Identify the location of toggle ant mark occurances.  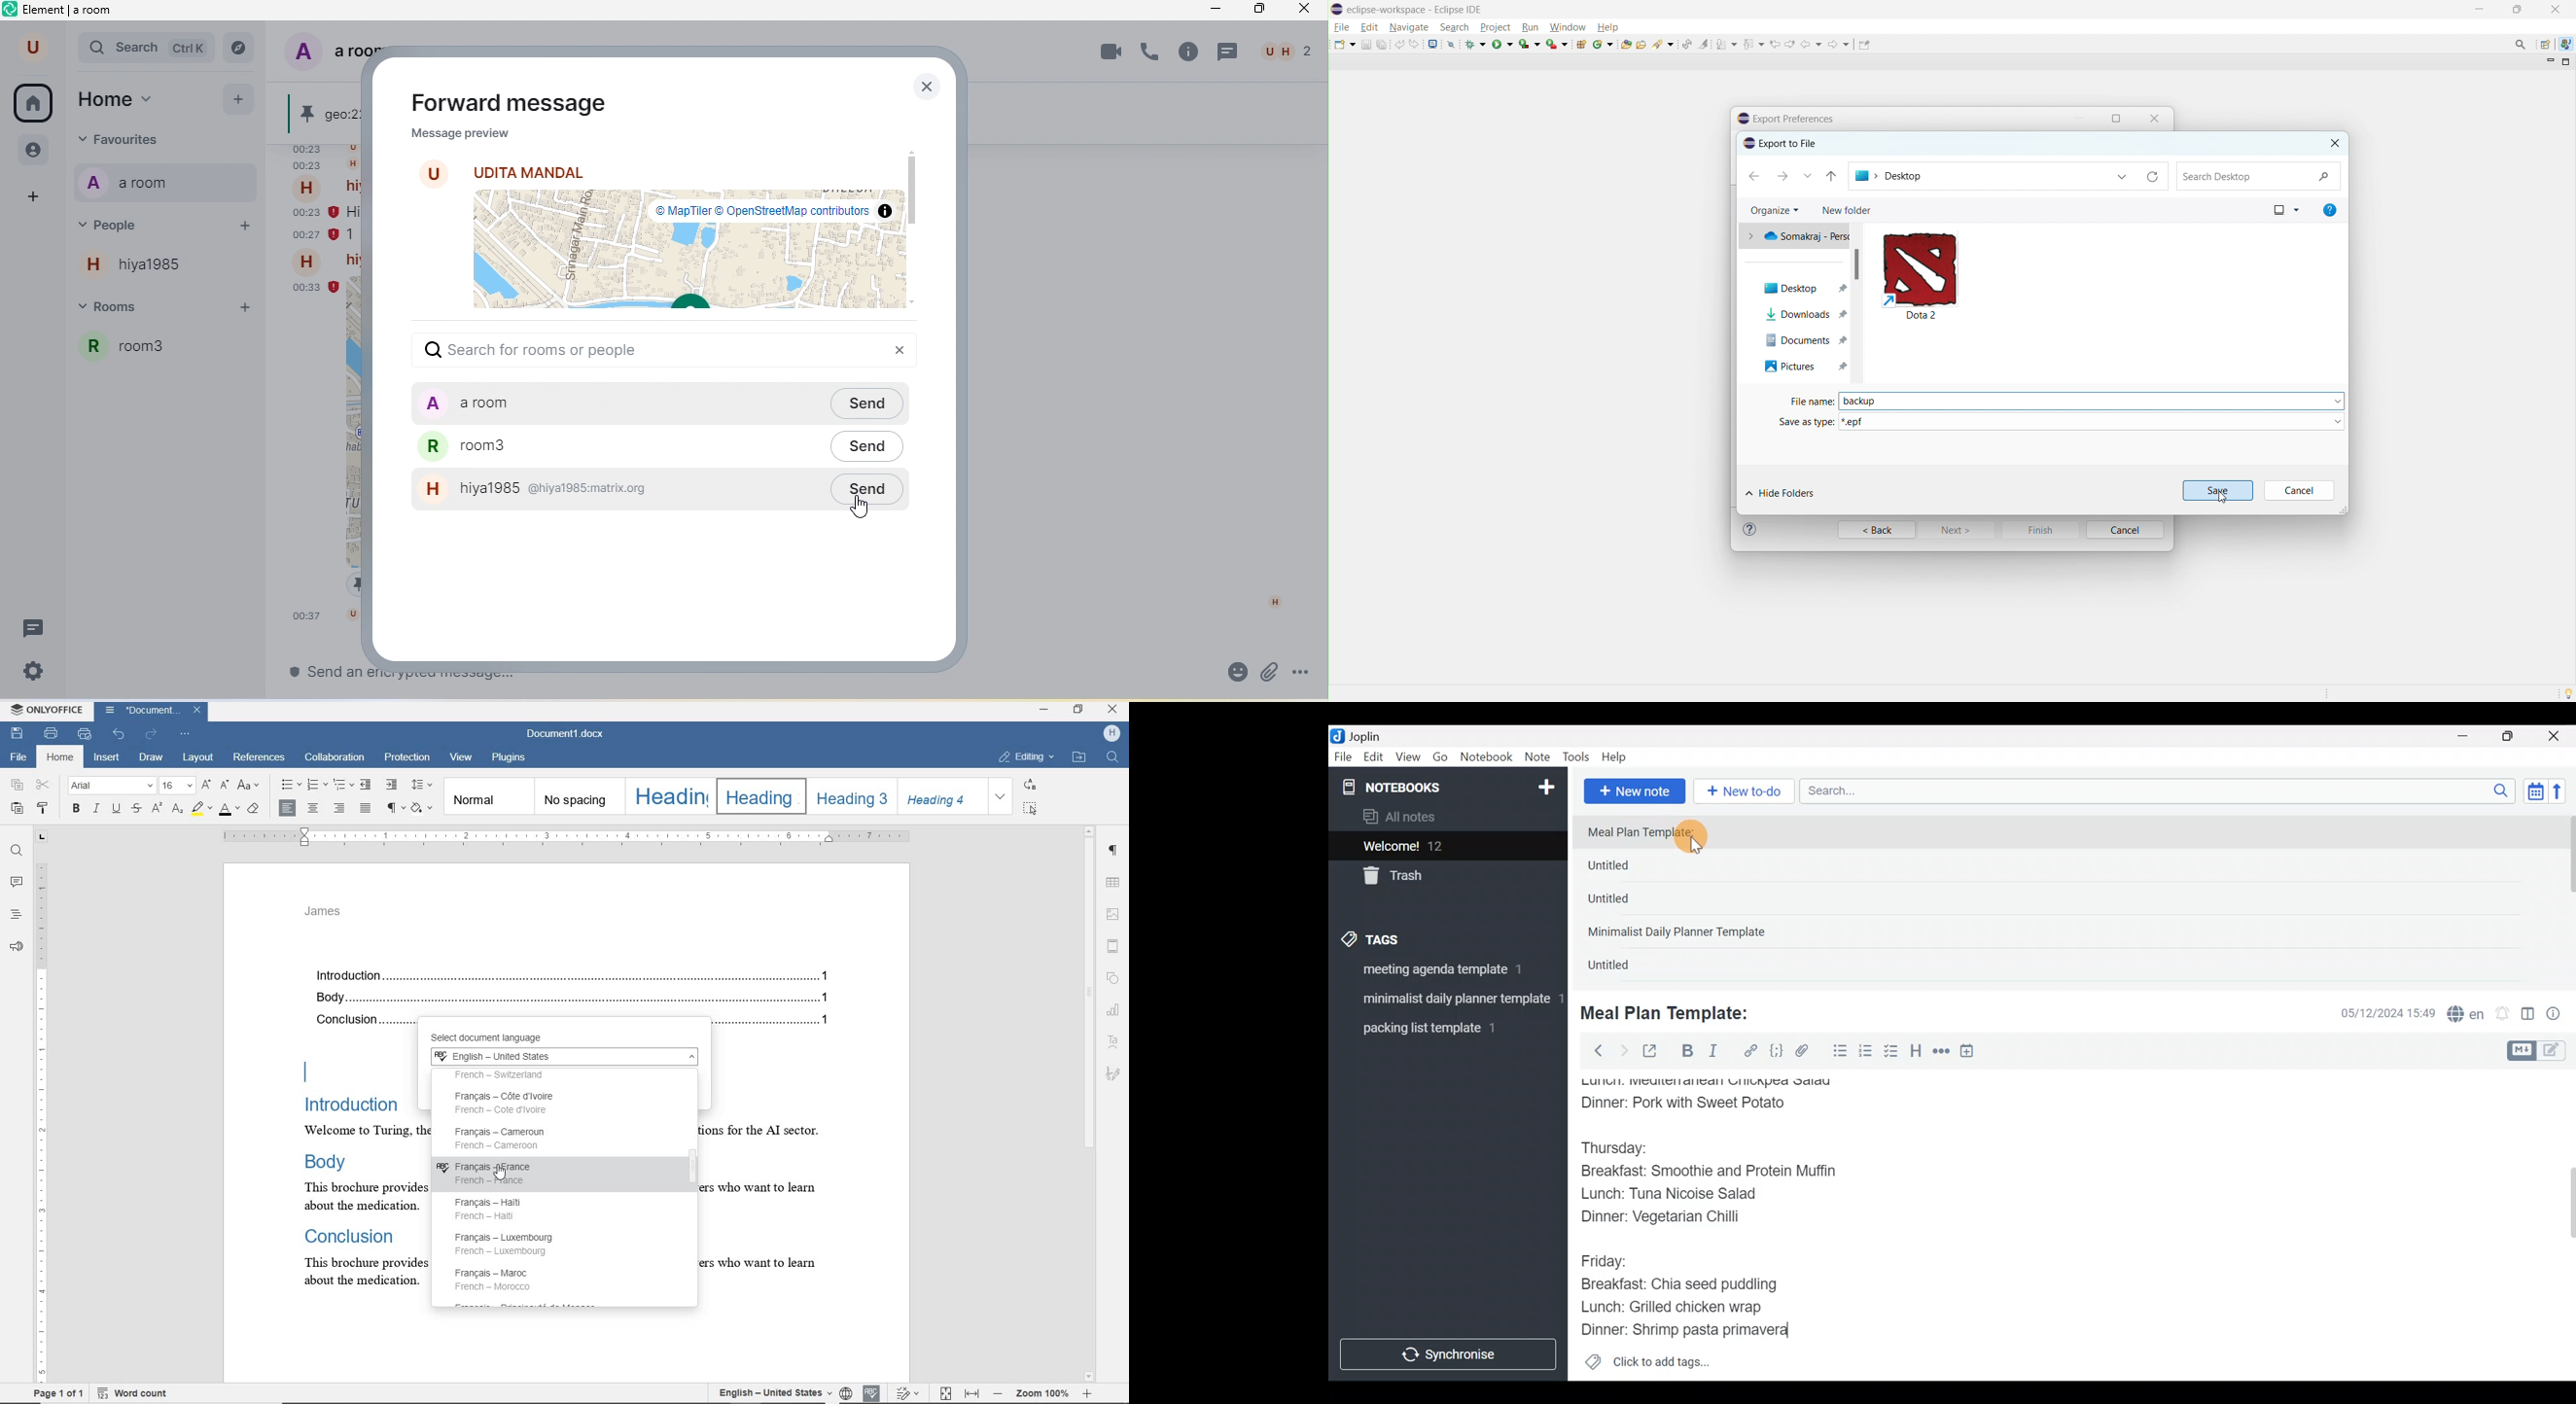
(1704, 44).